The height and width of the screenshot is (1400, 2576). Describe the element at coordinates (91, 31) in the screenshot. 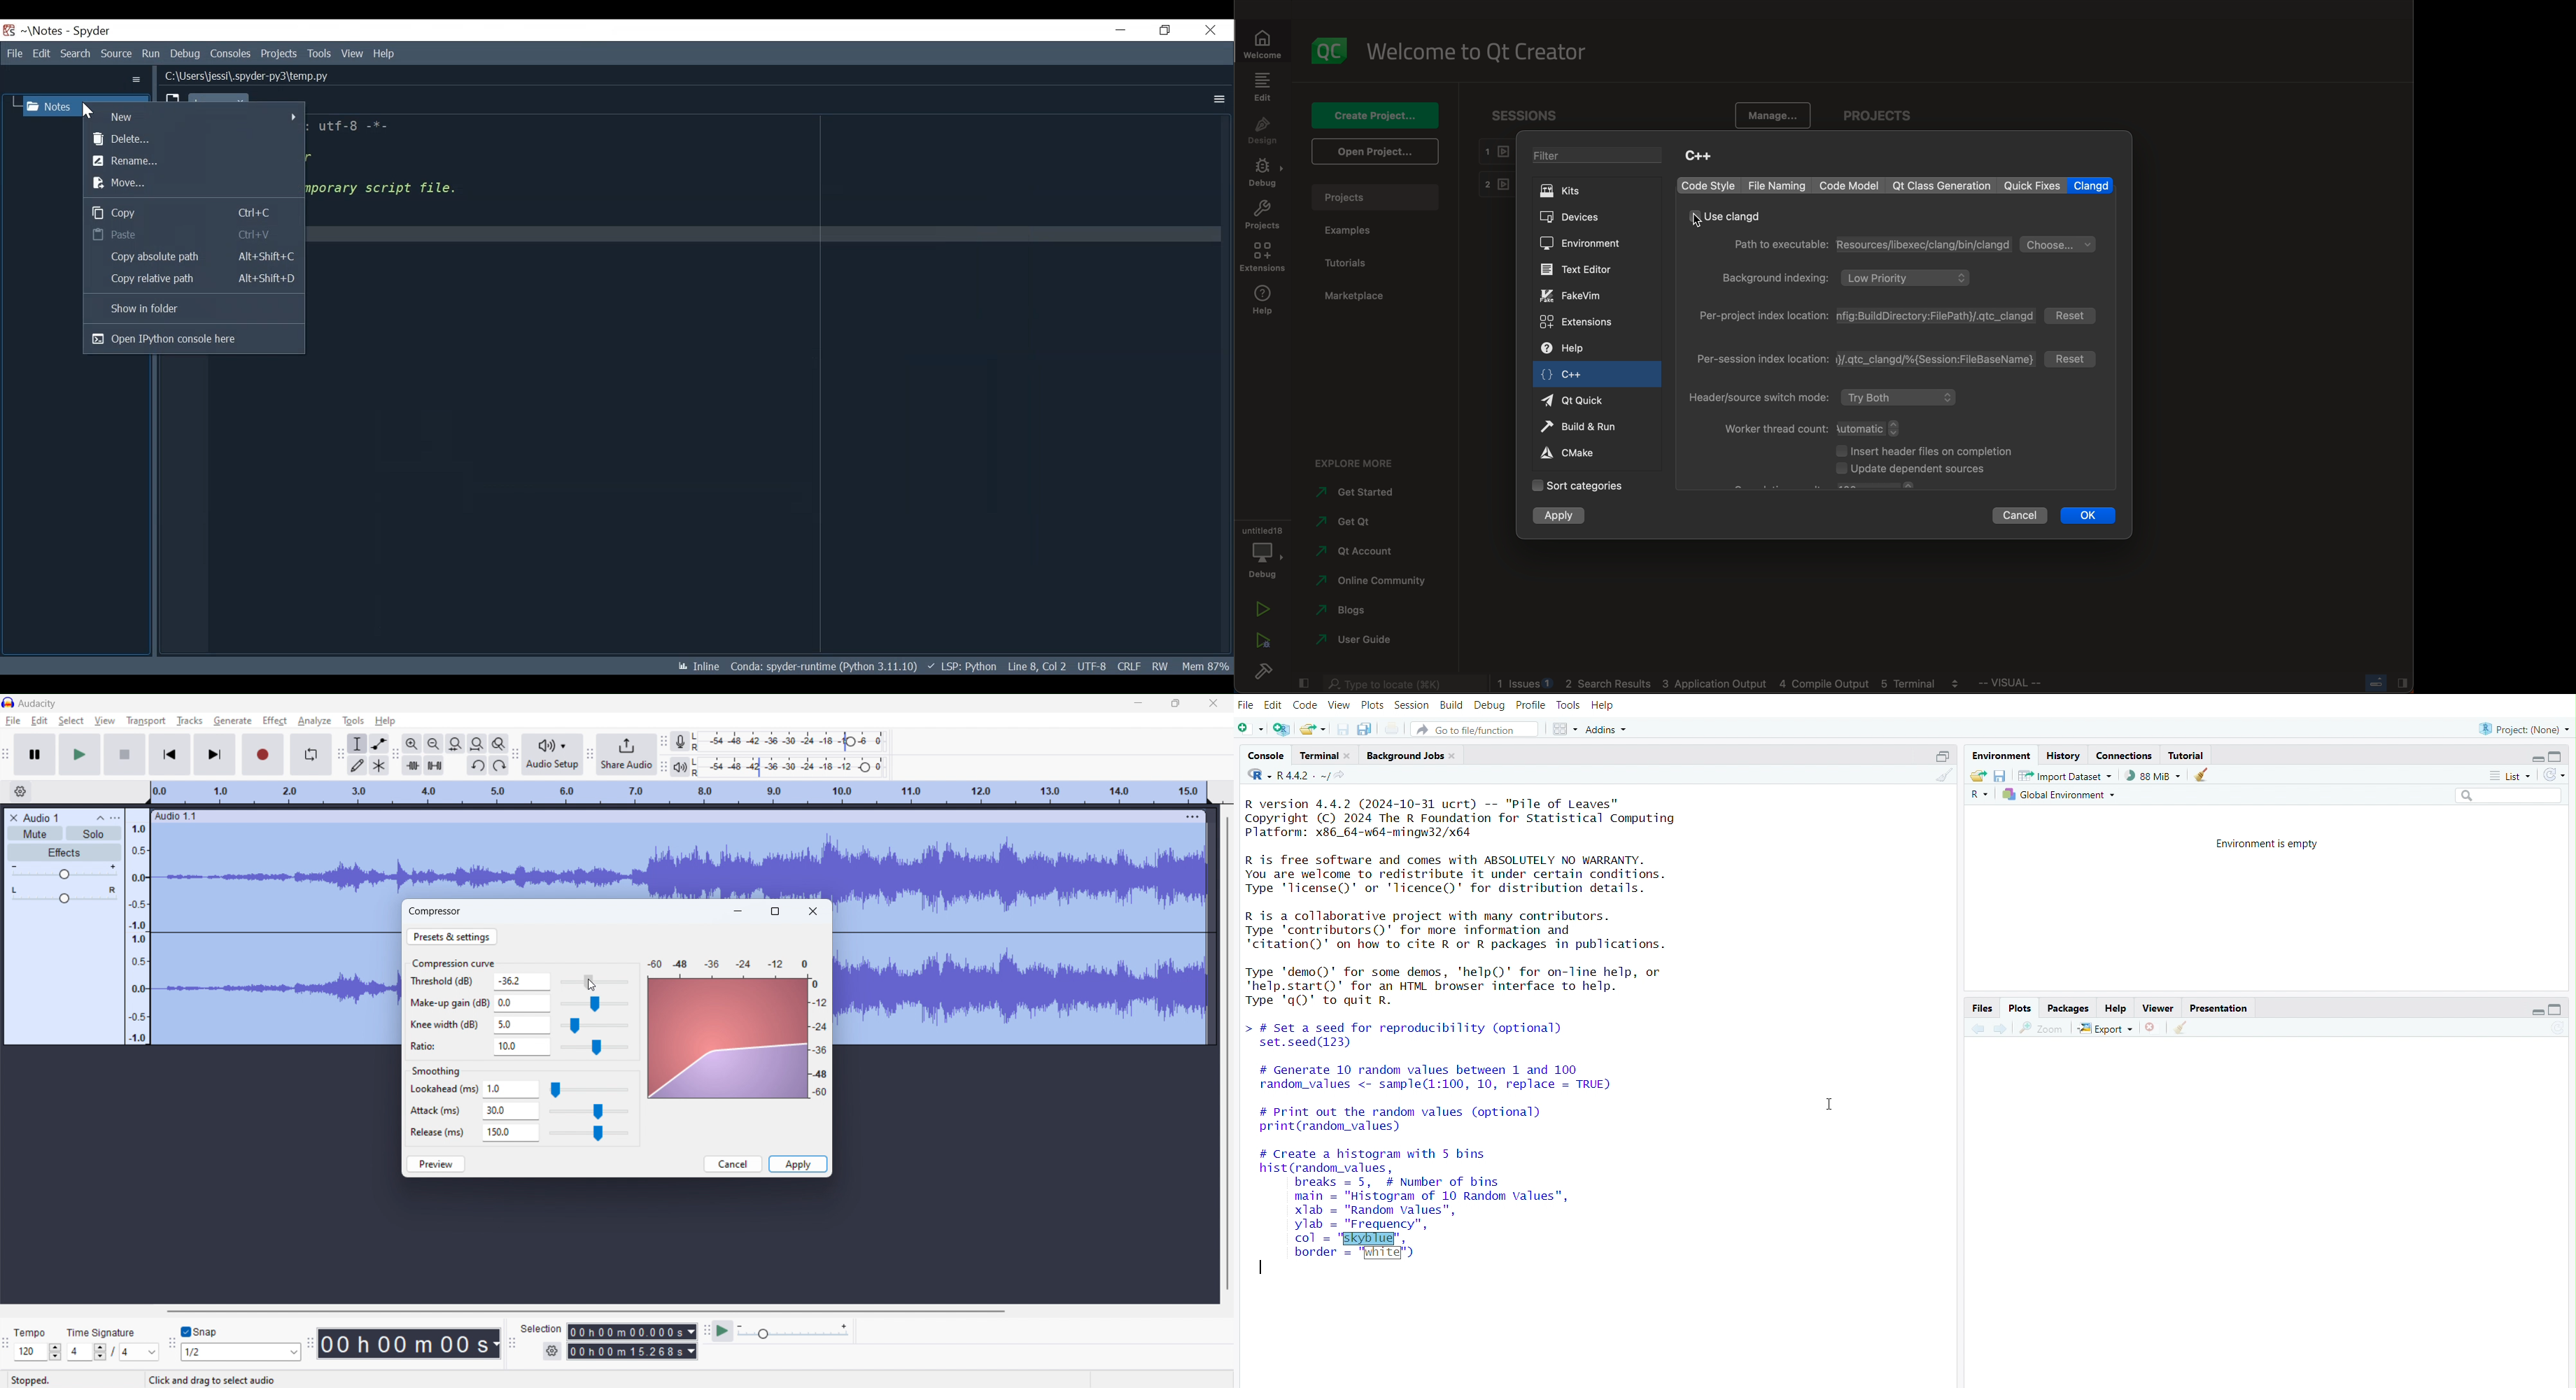

I see `Spyder ` at that location.